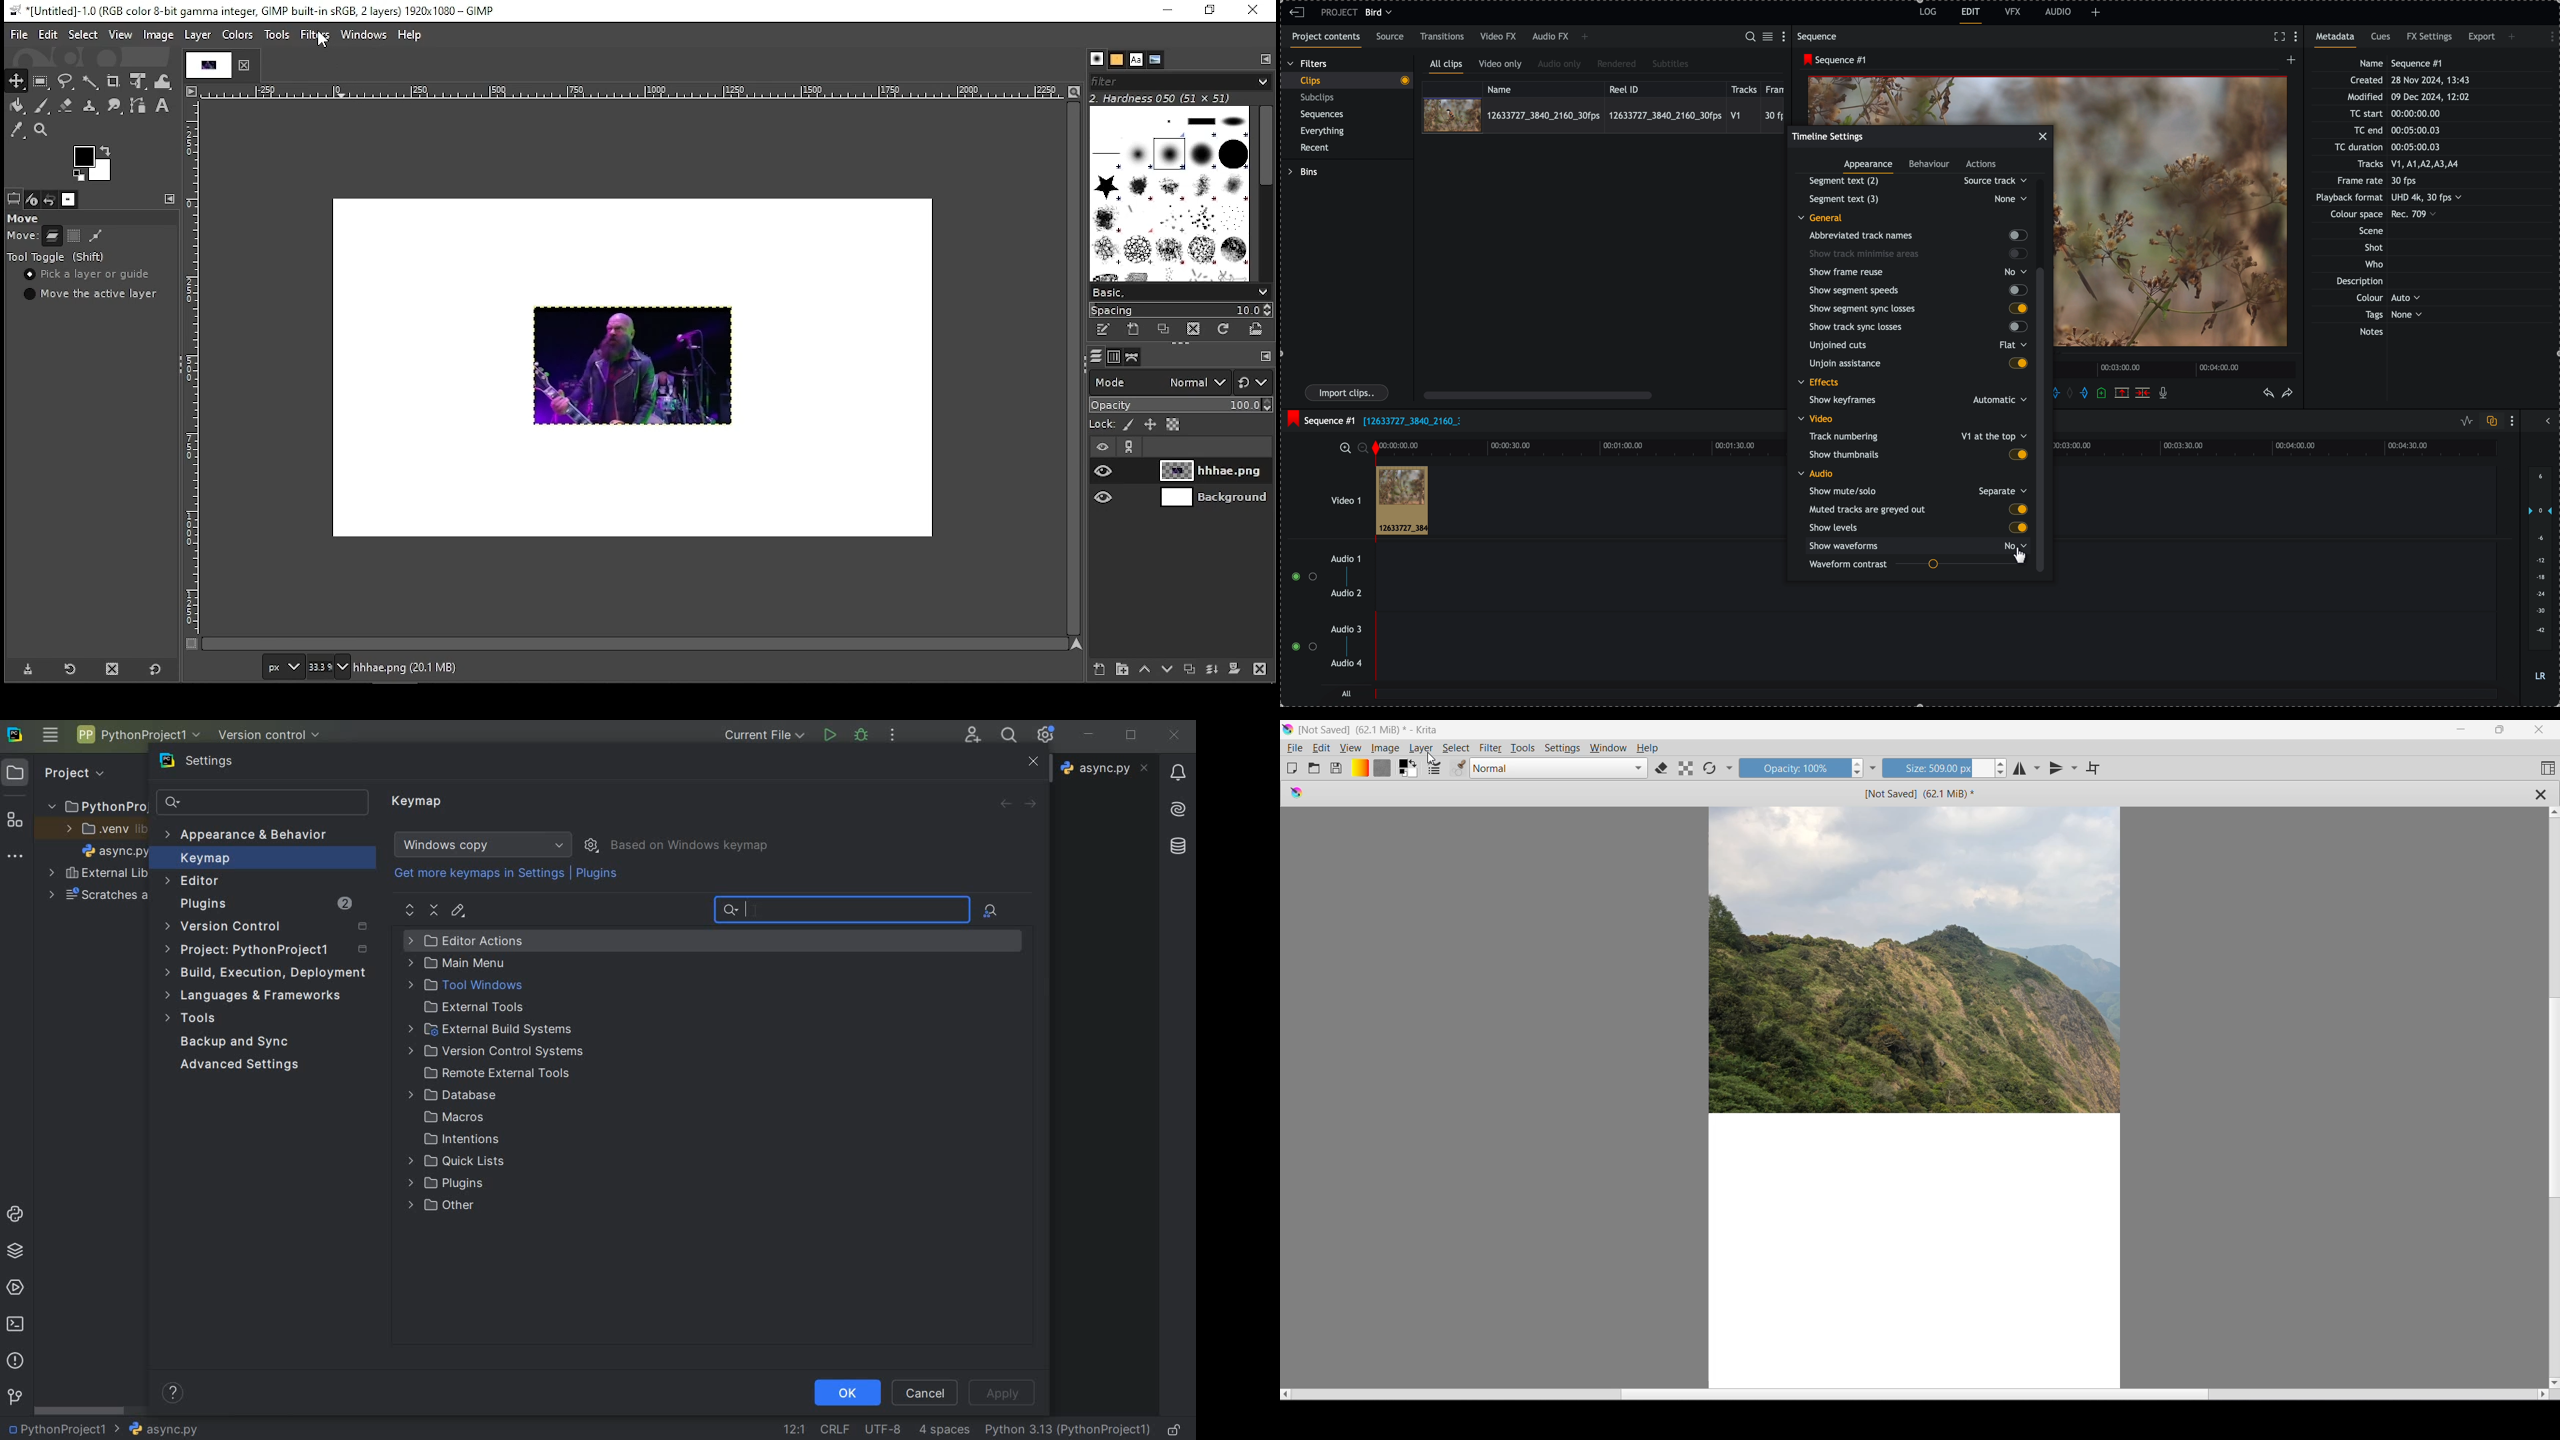  Describe the element at coordinates (74, 236) in the screenshot. I see `move channels` at that location.